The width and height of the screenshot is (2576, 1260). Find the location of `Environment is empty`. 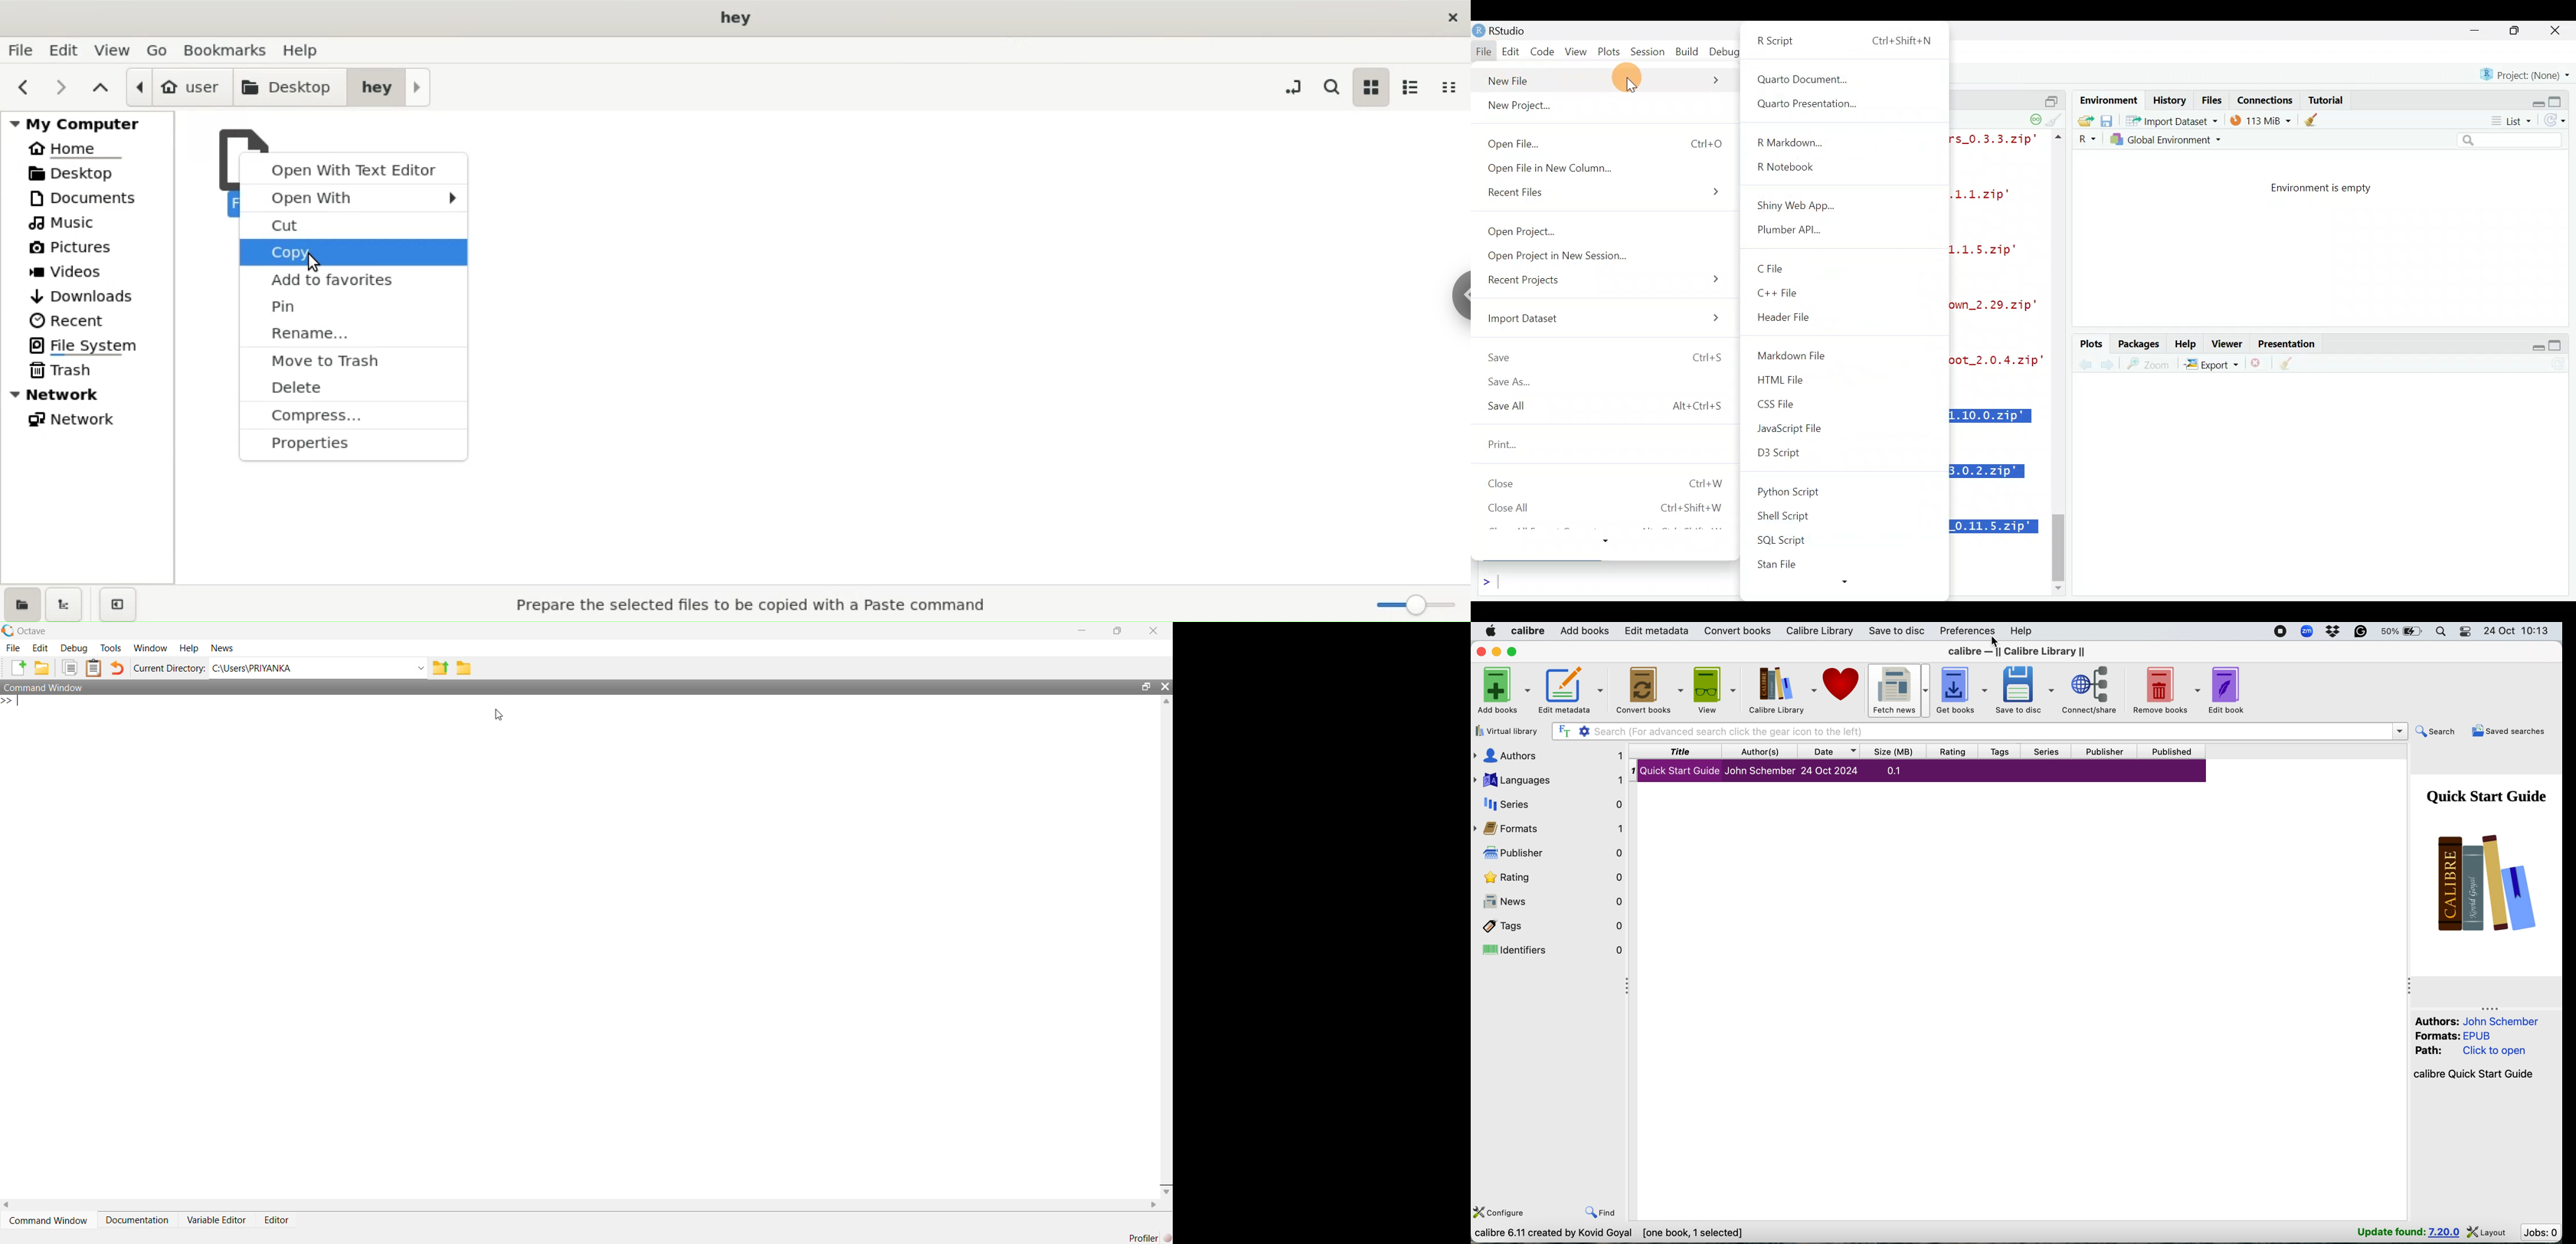

Environment is empty is located at coordinates (2331, 188).